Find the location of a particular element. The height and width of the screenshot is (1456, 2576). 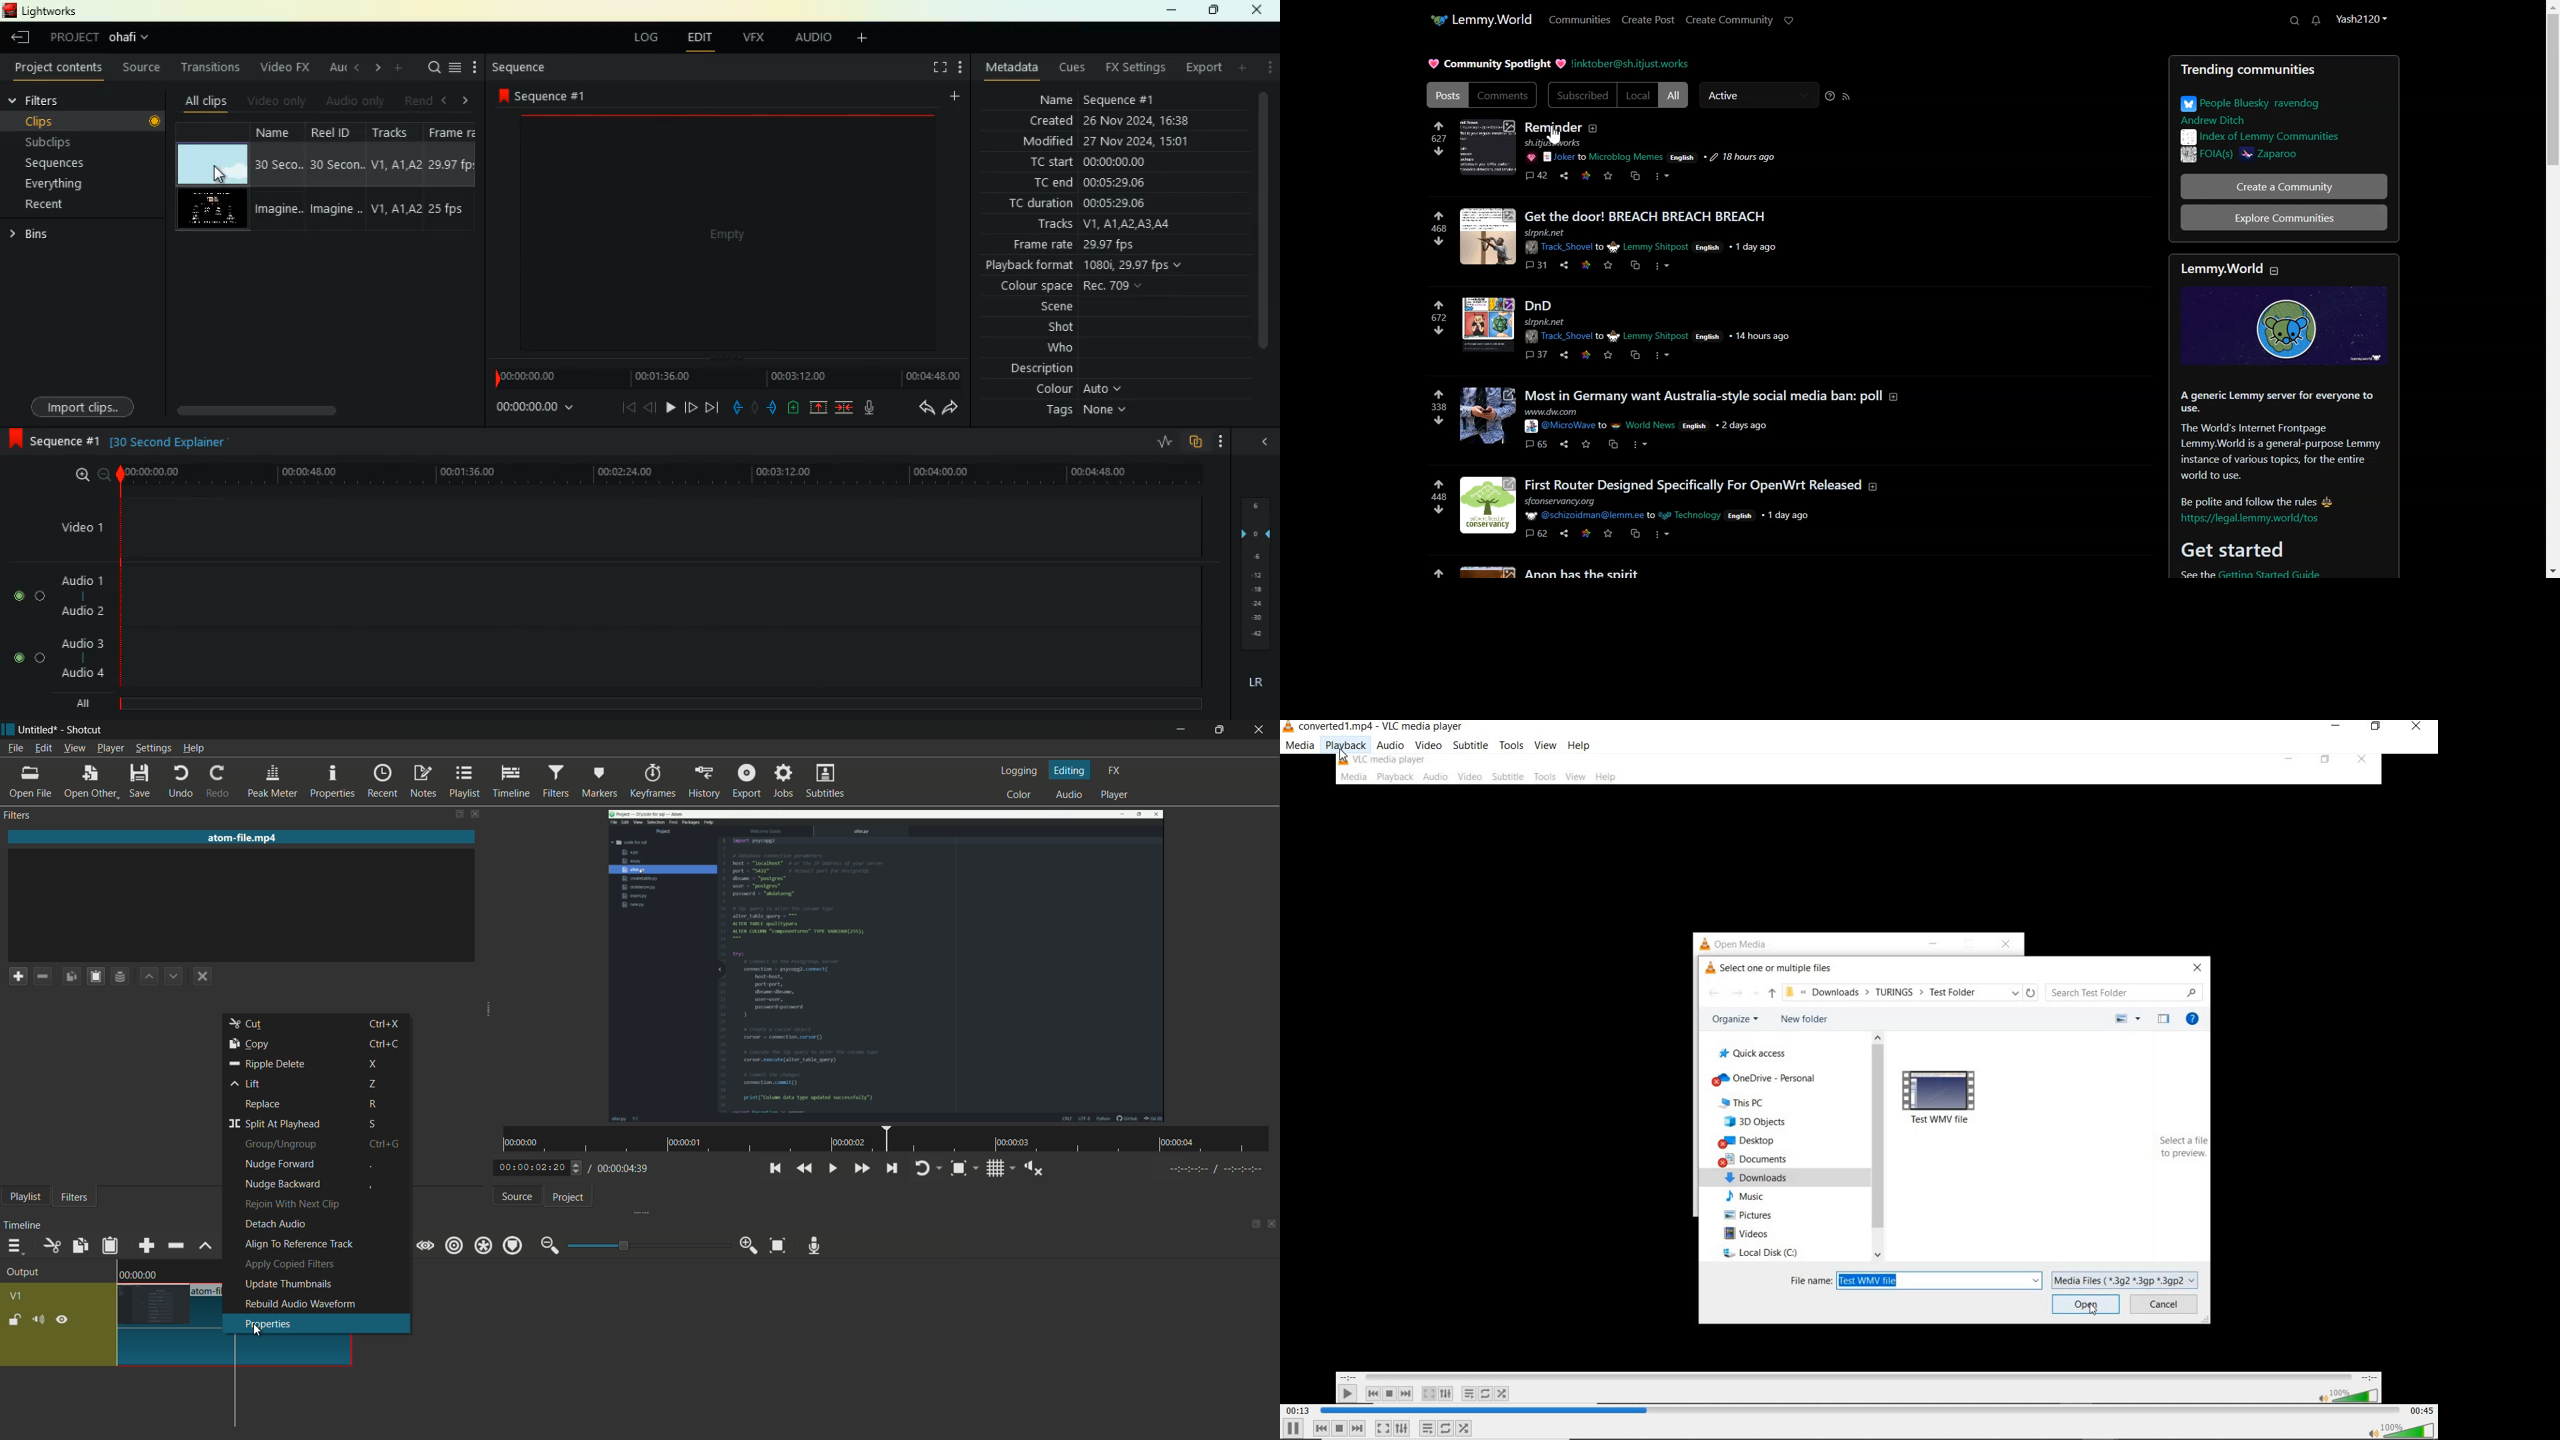

merge is located at coordinates (843, 407).